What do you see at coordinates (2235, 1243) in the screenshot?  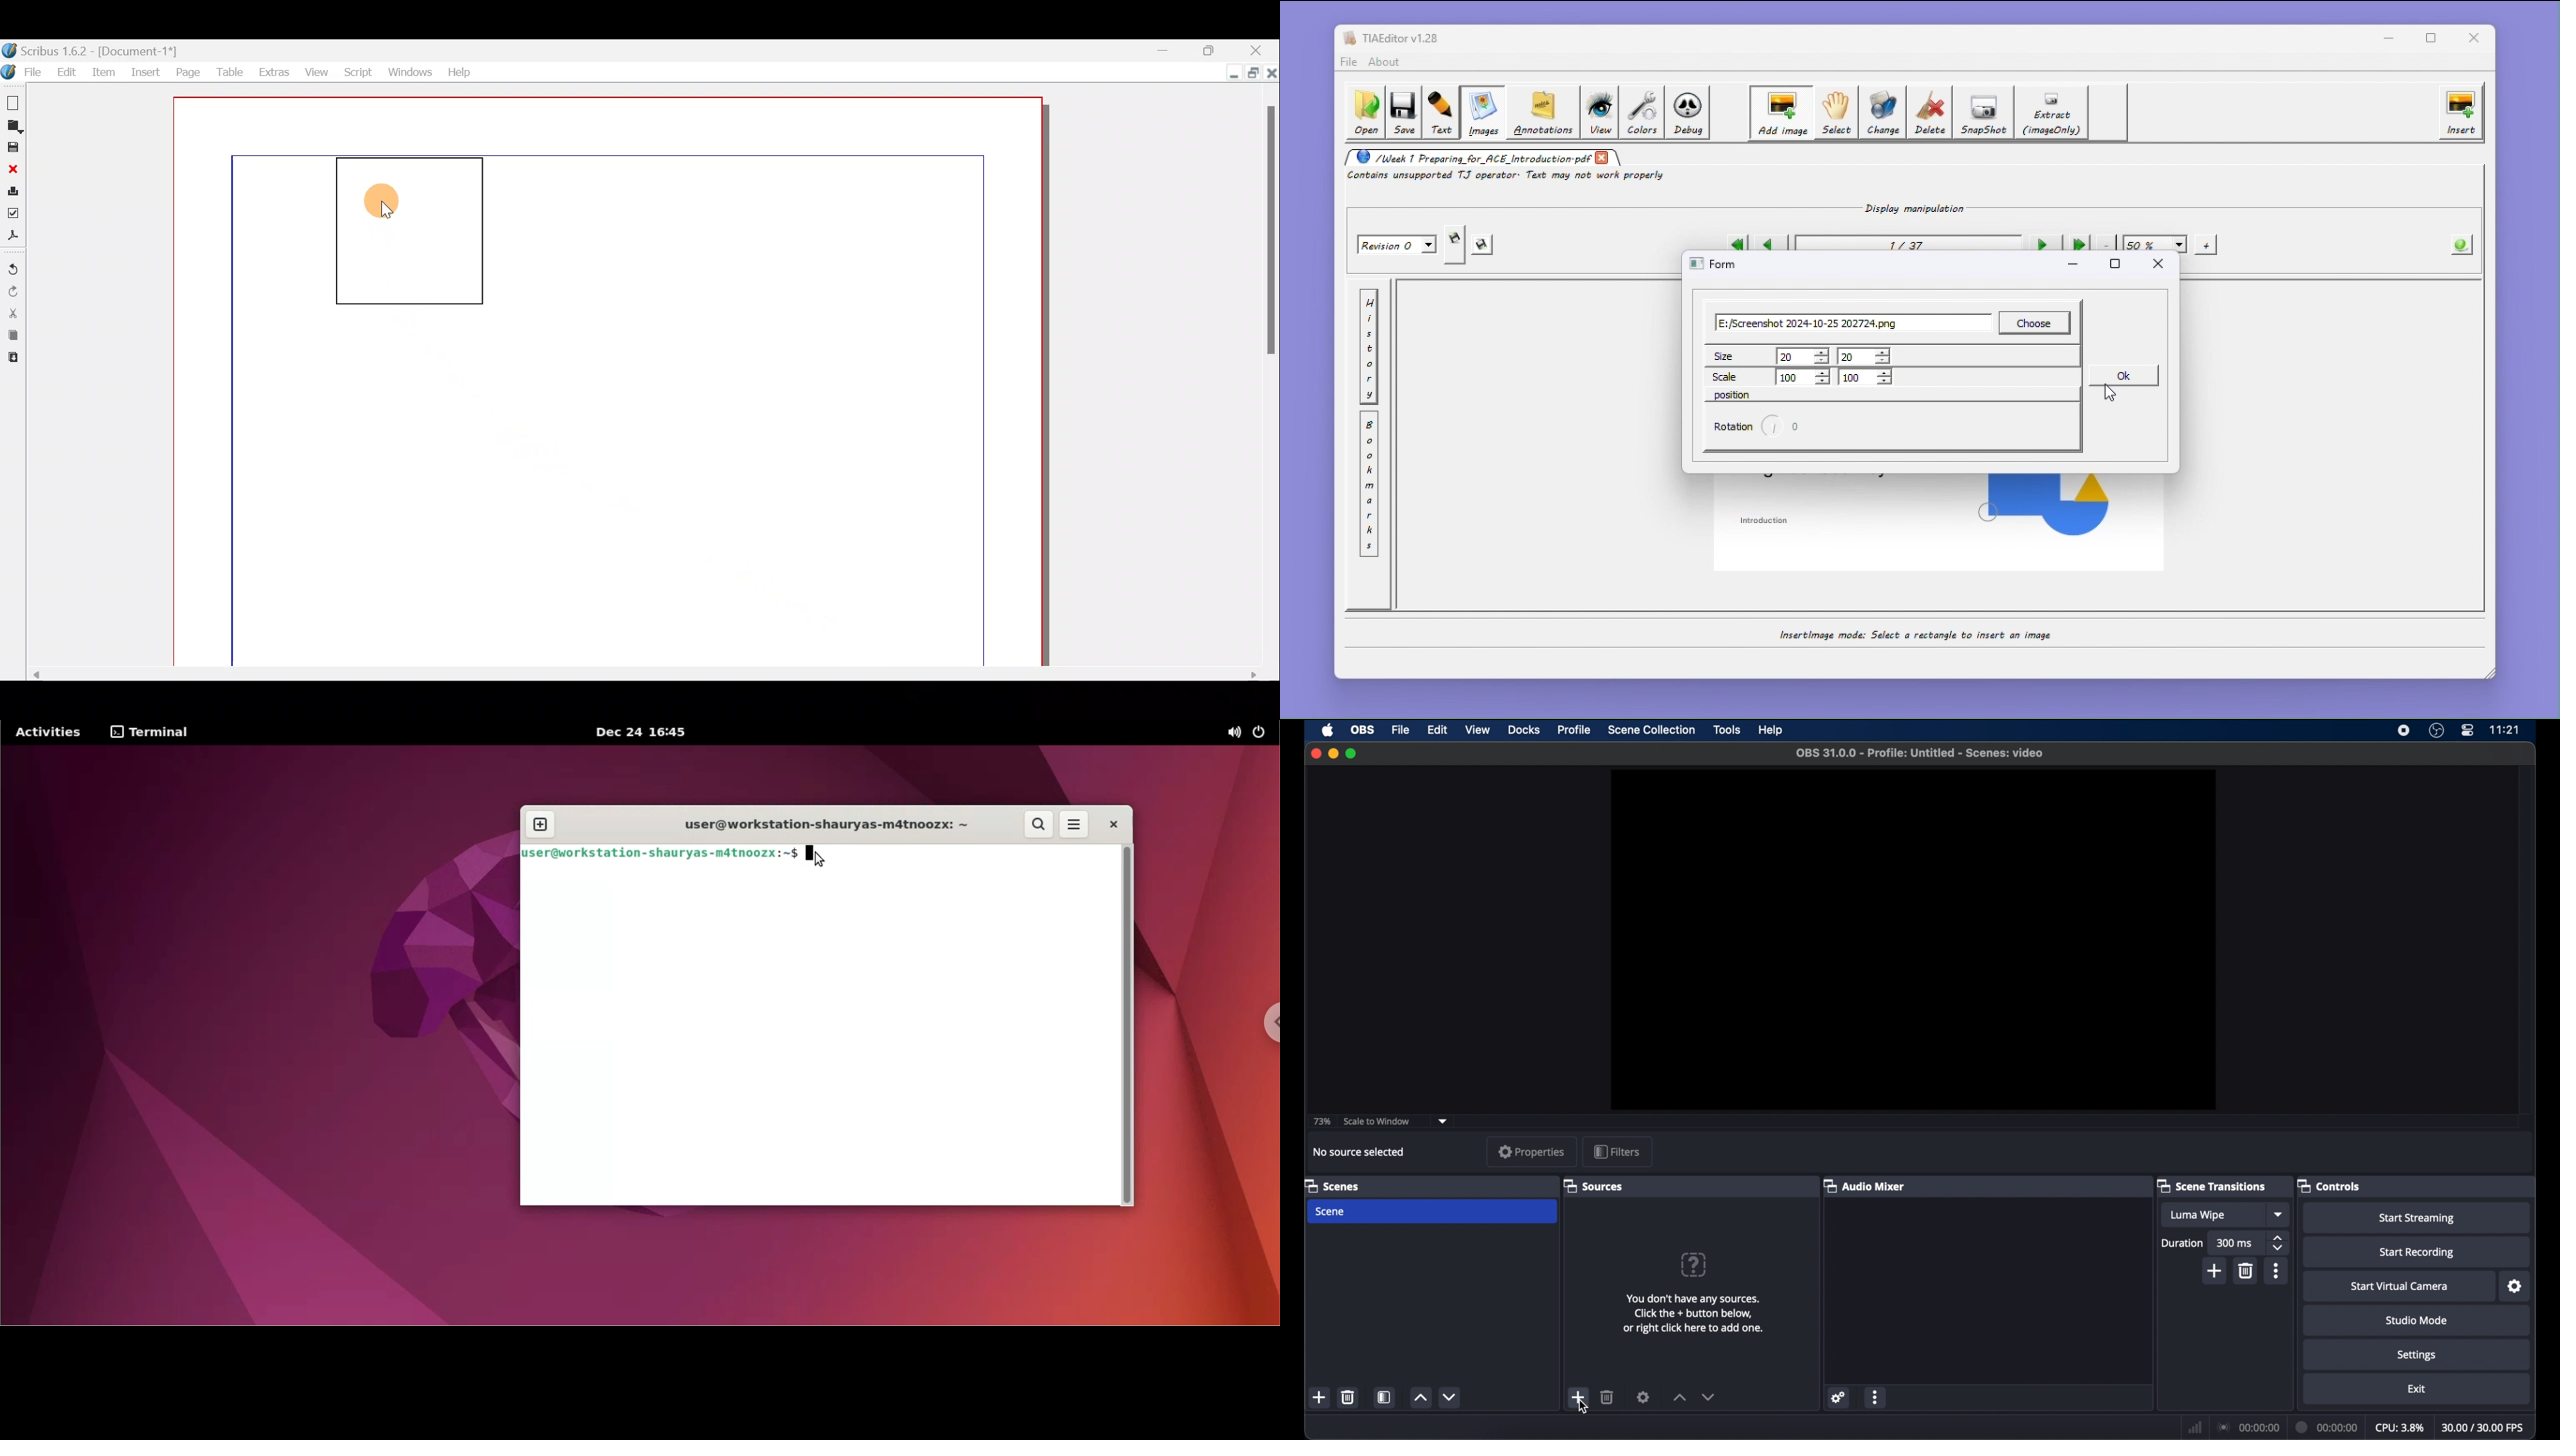 I see `300 ms` at bounding box center [2235, 1243].